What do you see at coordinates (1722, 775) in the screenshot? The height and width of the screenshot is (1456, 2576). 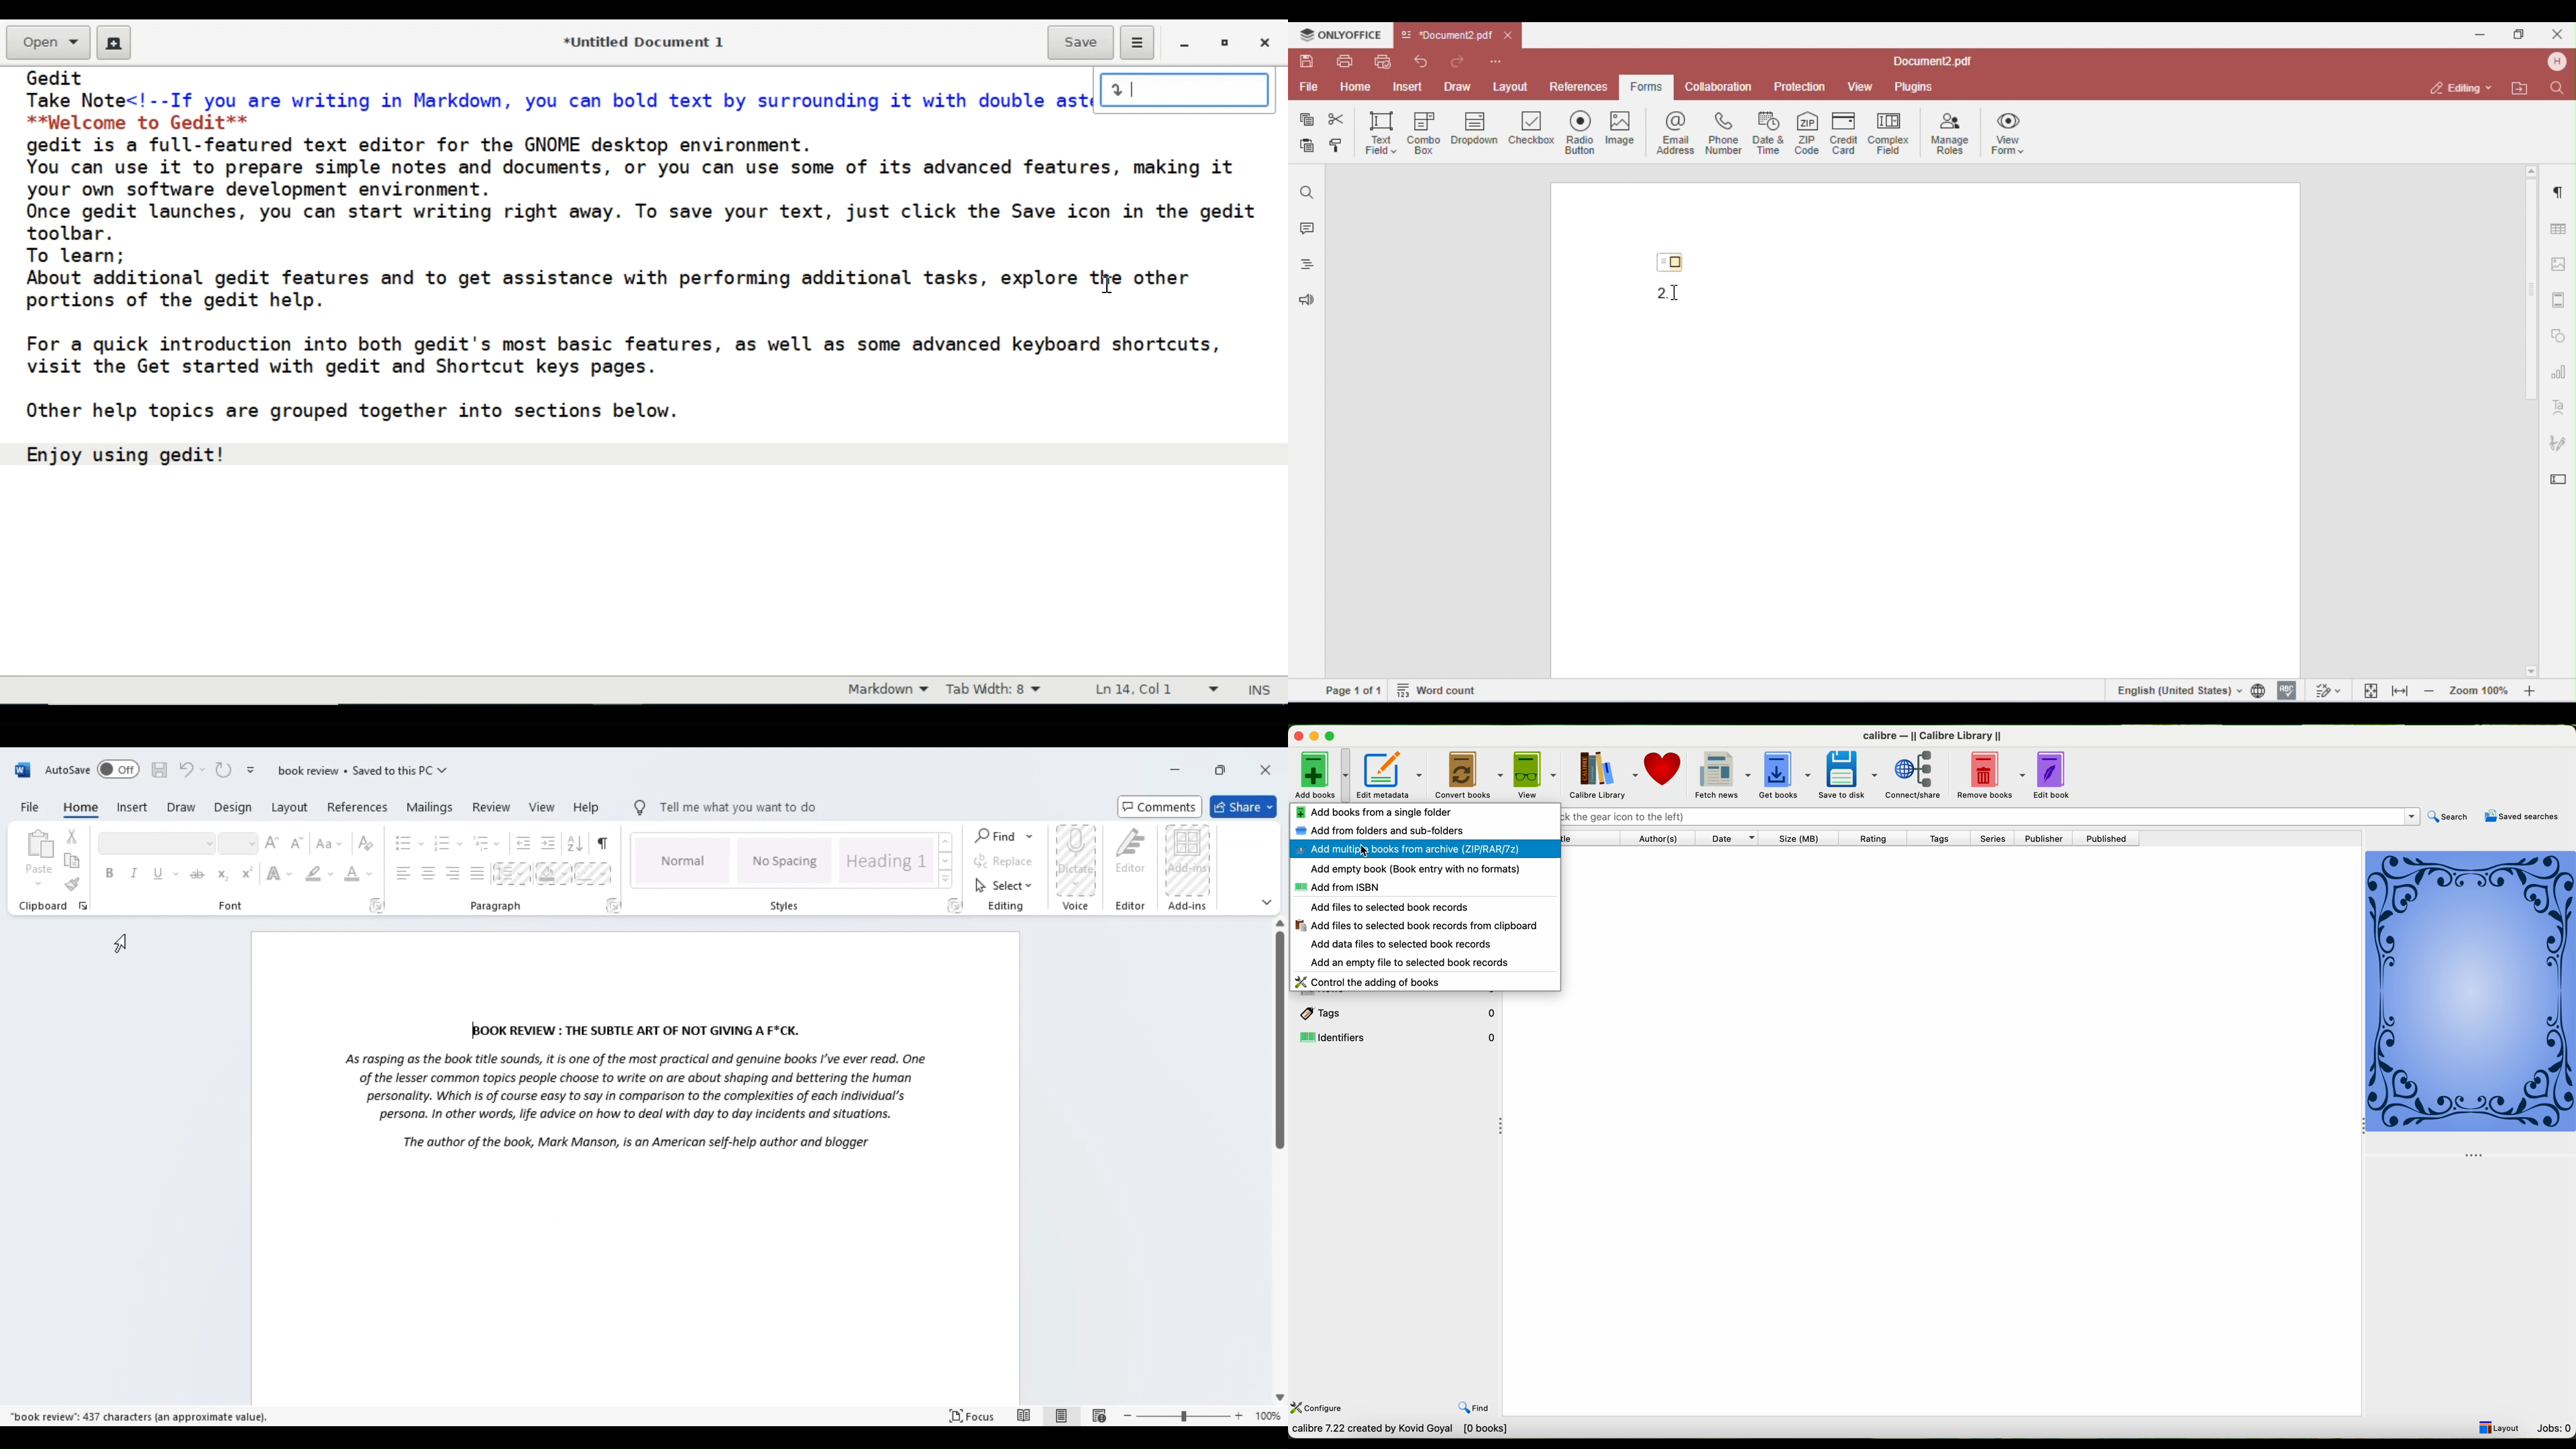 I see `fetch news` at bounding box center [1722, 775].